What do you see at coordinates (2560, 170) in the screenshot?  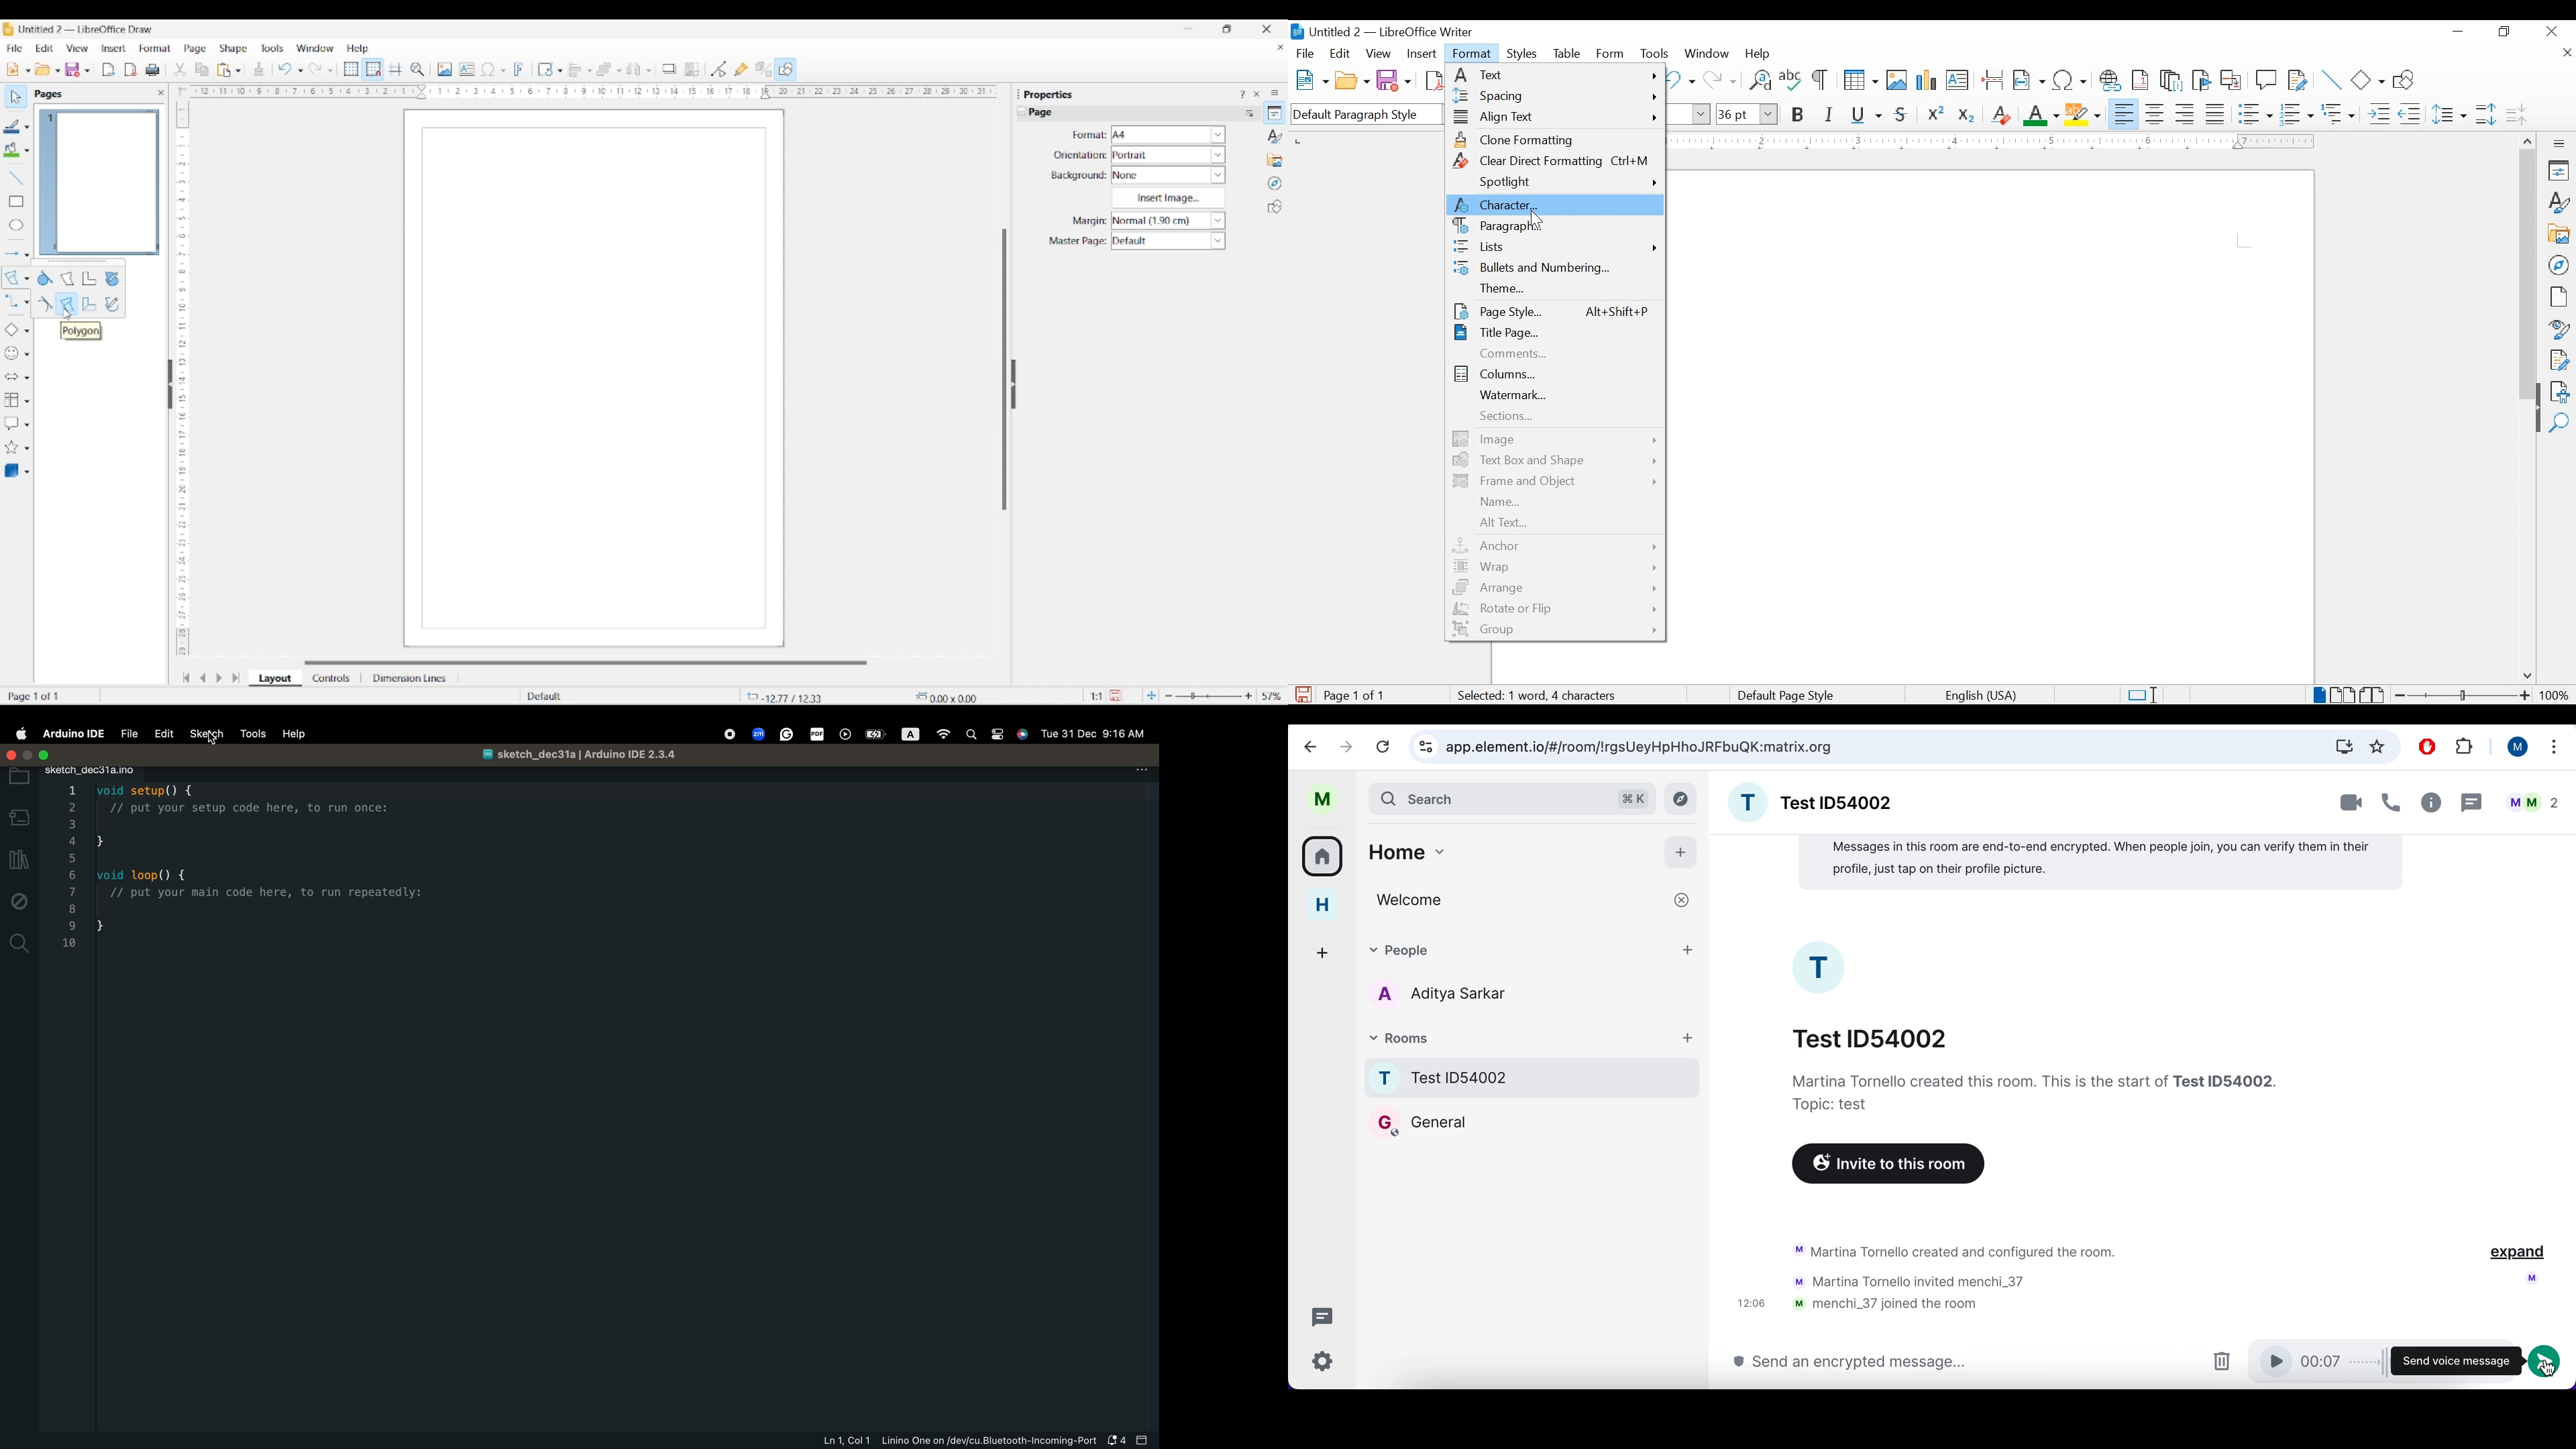 I see `properties` at bounding box center [2560, 170].